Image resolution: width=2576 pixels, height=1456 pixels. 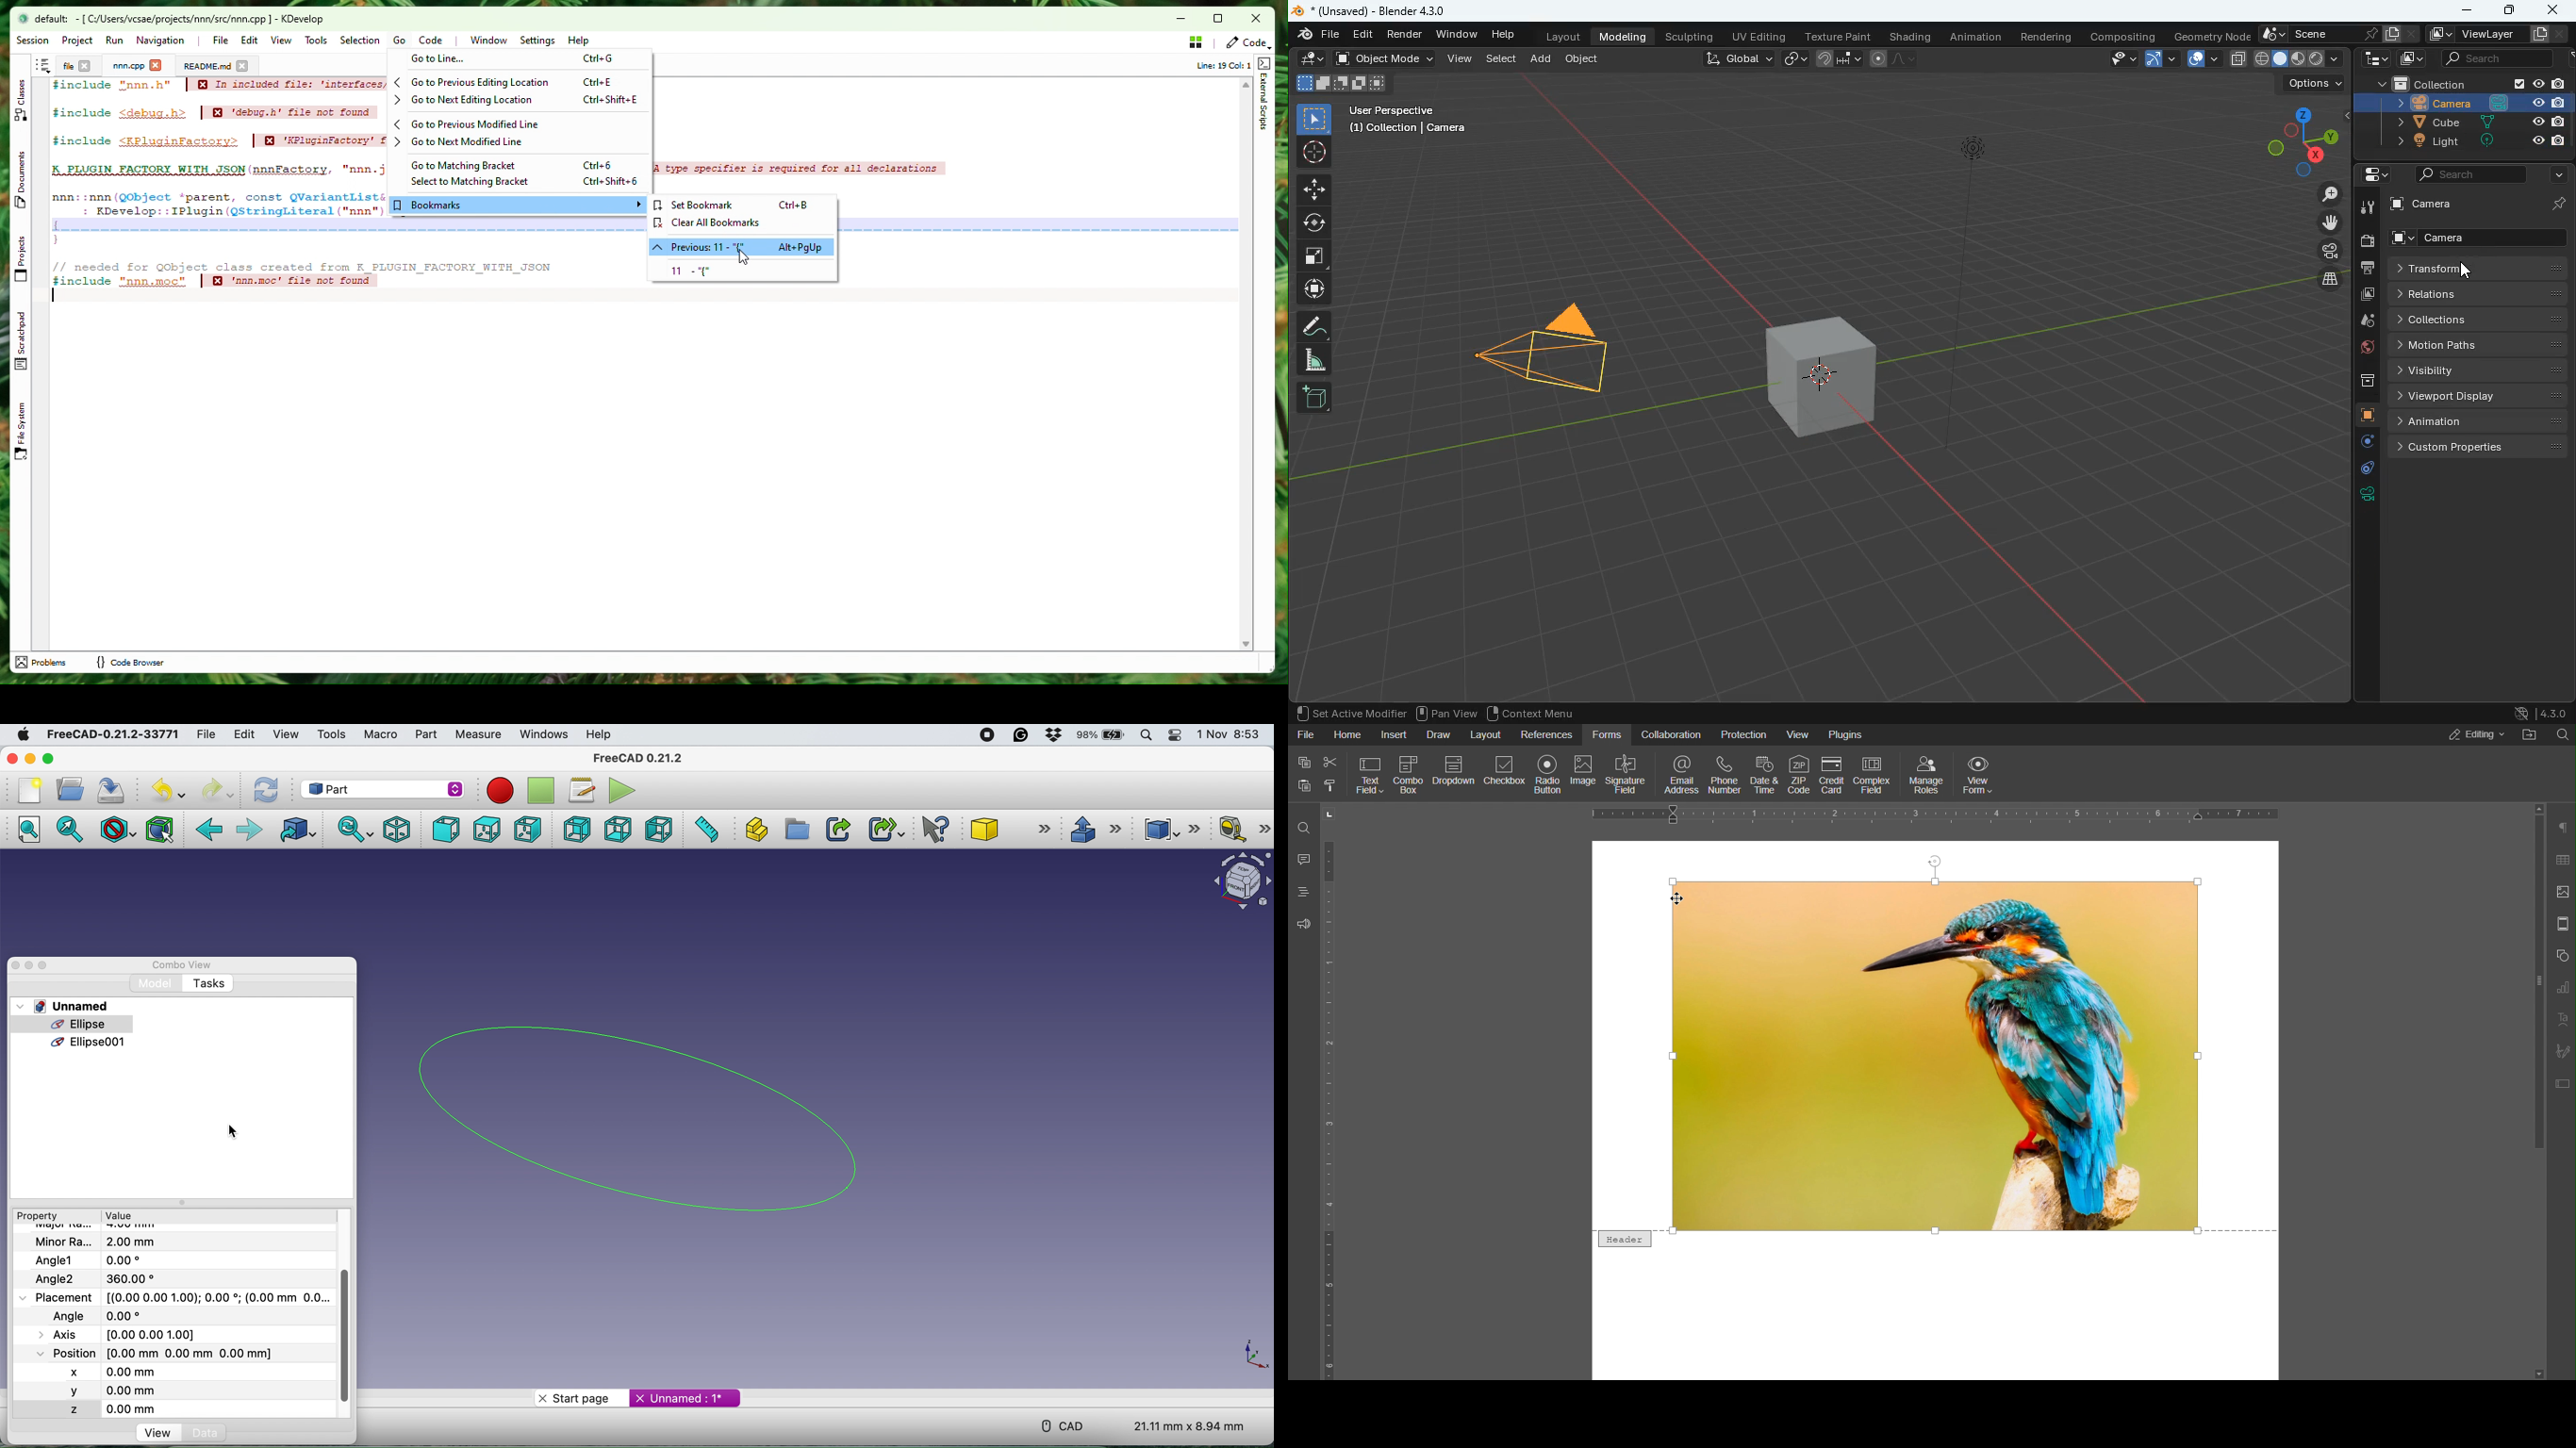 What do you see at coordinates (1927, 774) in the screenshot?
I see `Manage Roles` at bounding box center [1927, 774].